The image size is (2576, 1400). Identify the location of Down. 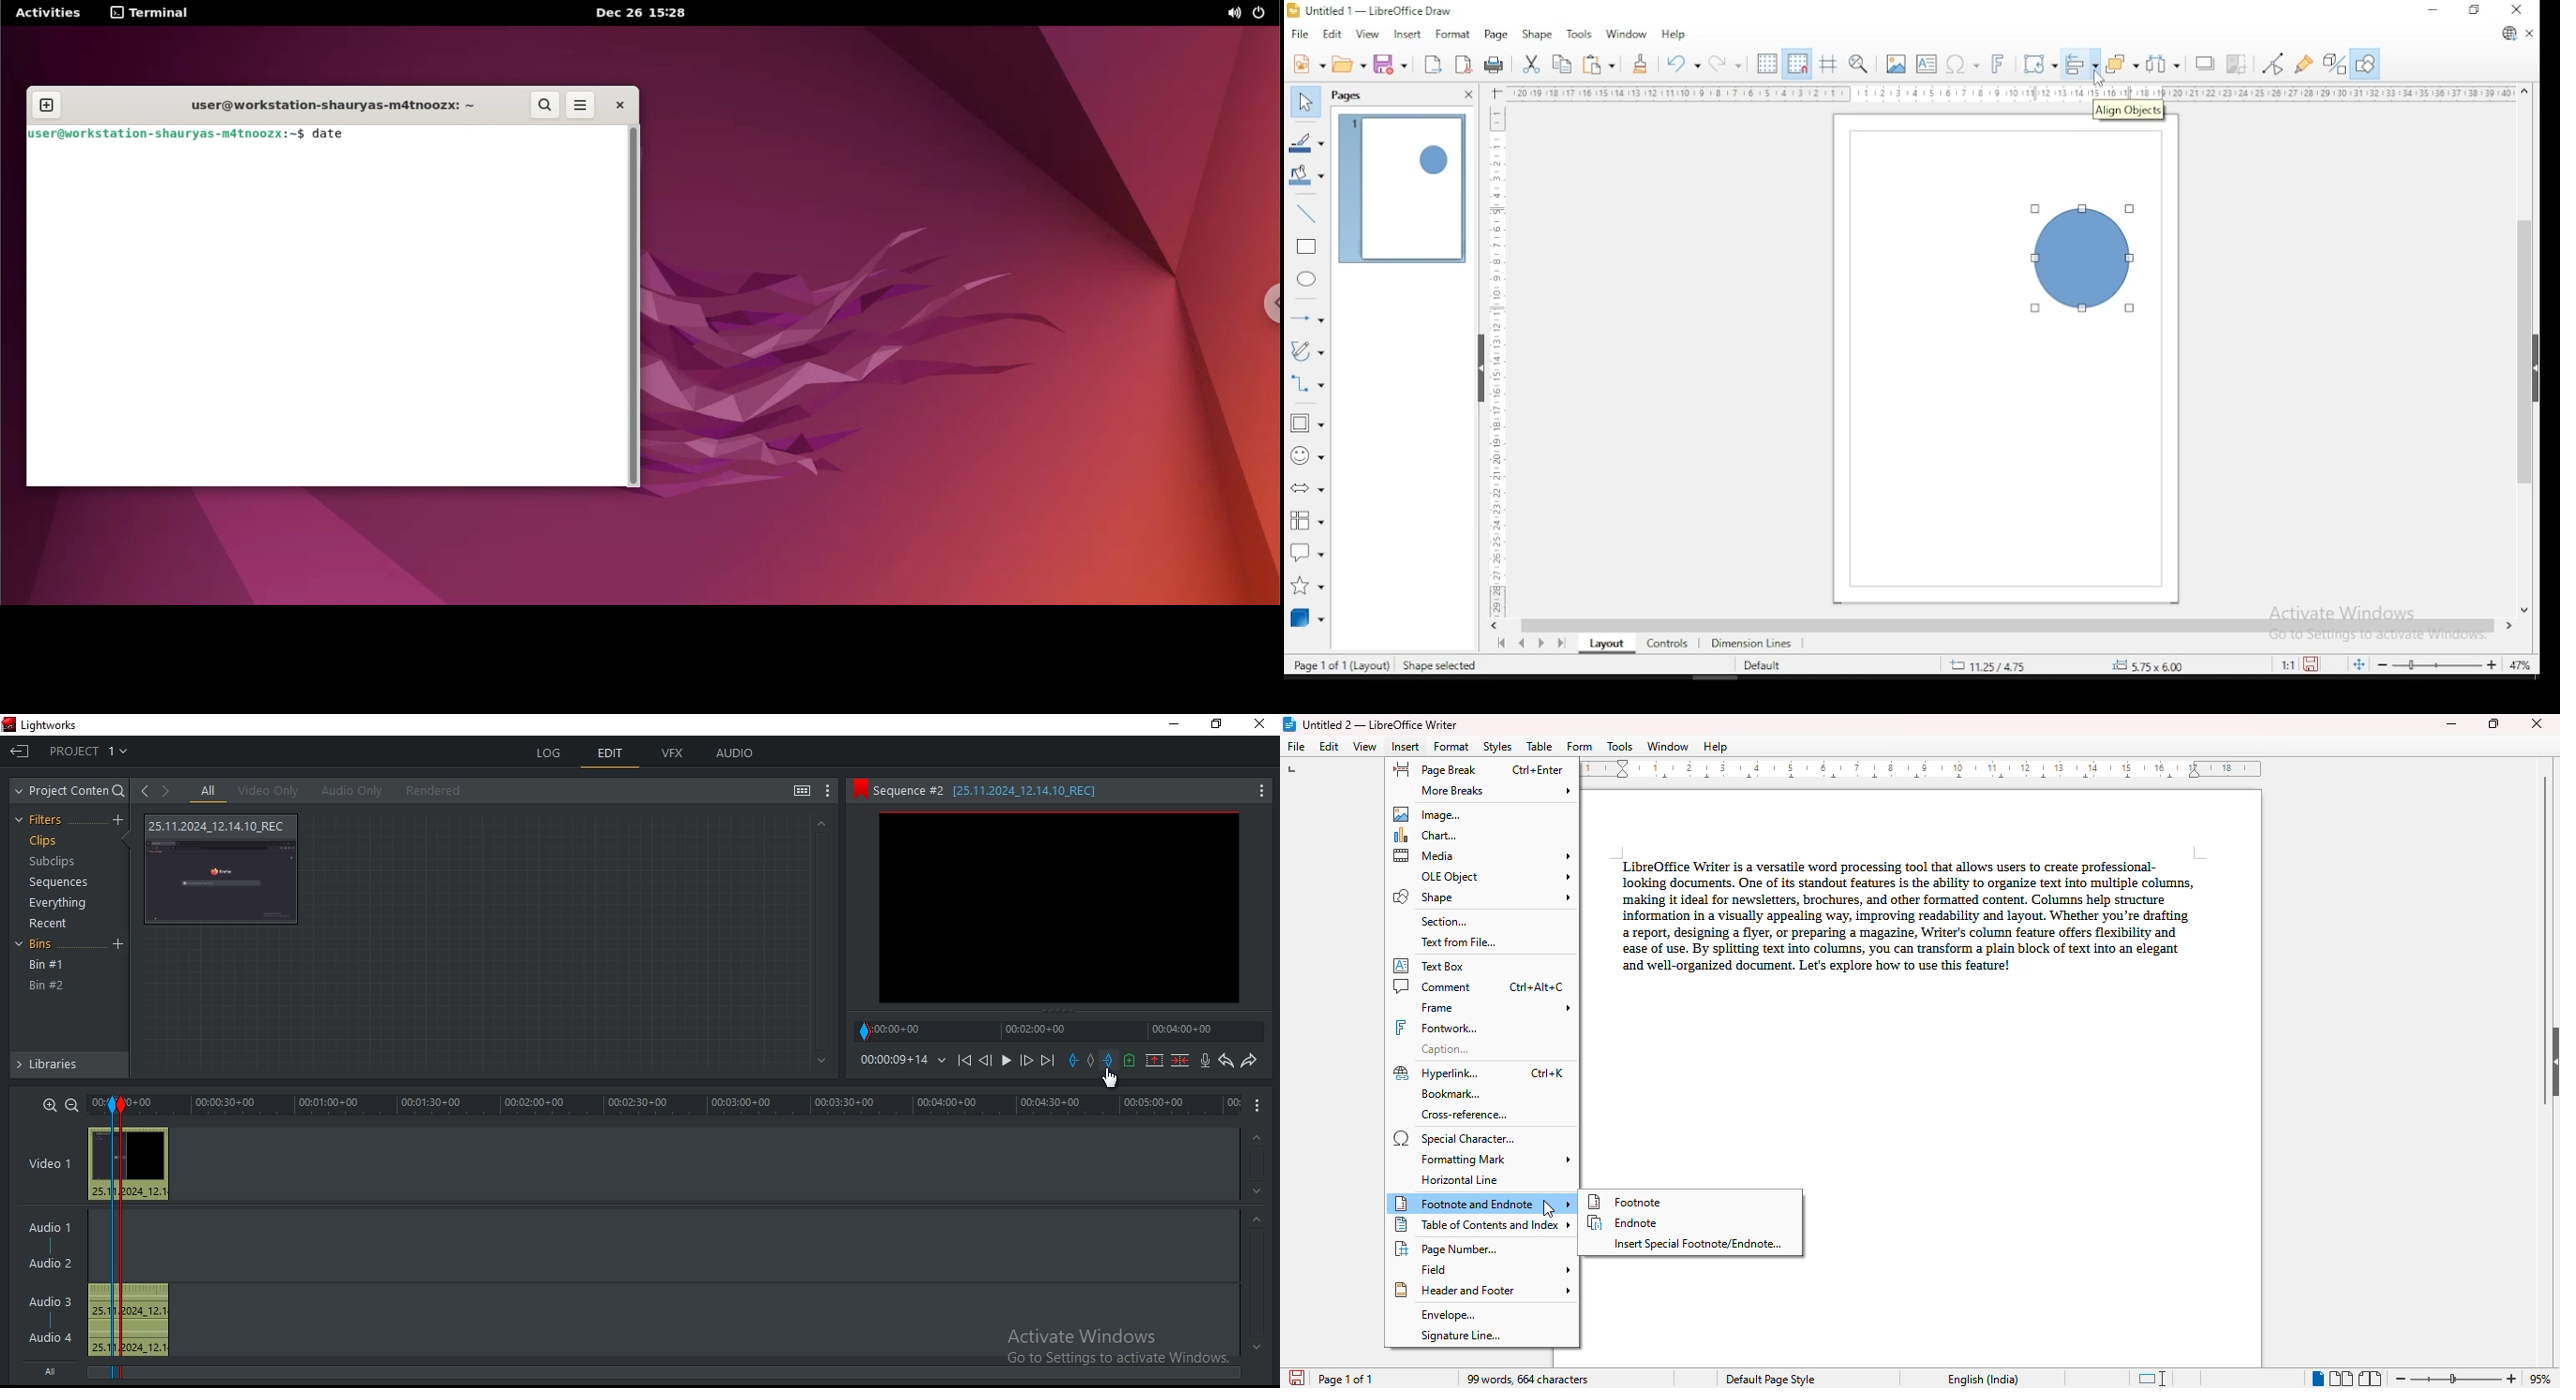
(1257, 1191).